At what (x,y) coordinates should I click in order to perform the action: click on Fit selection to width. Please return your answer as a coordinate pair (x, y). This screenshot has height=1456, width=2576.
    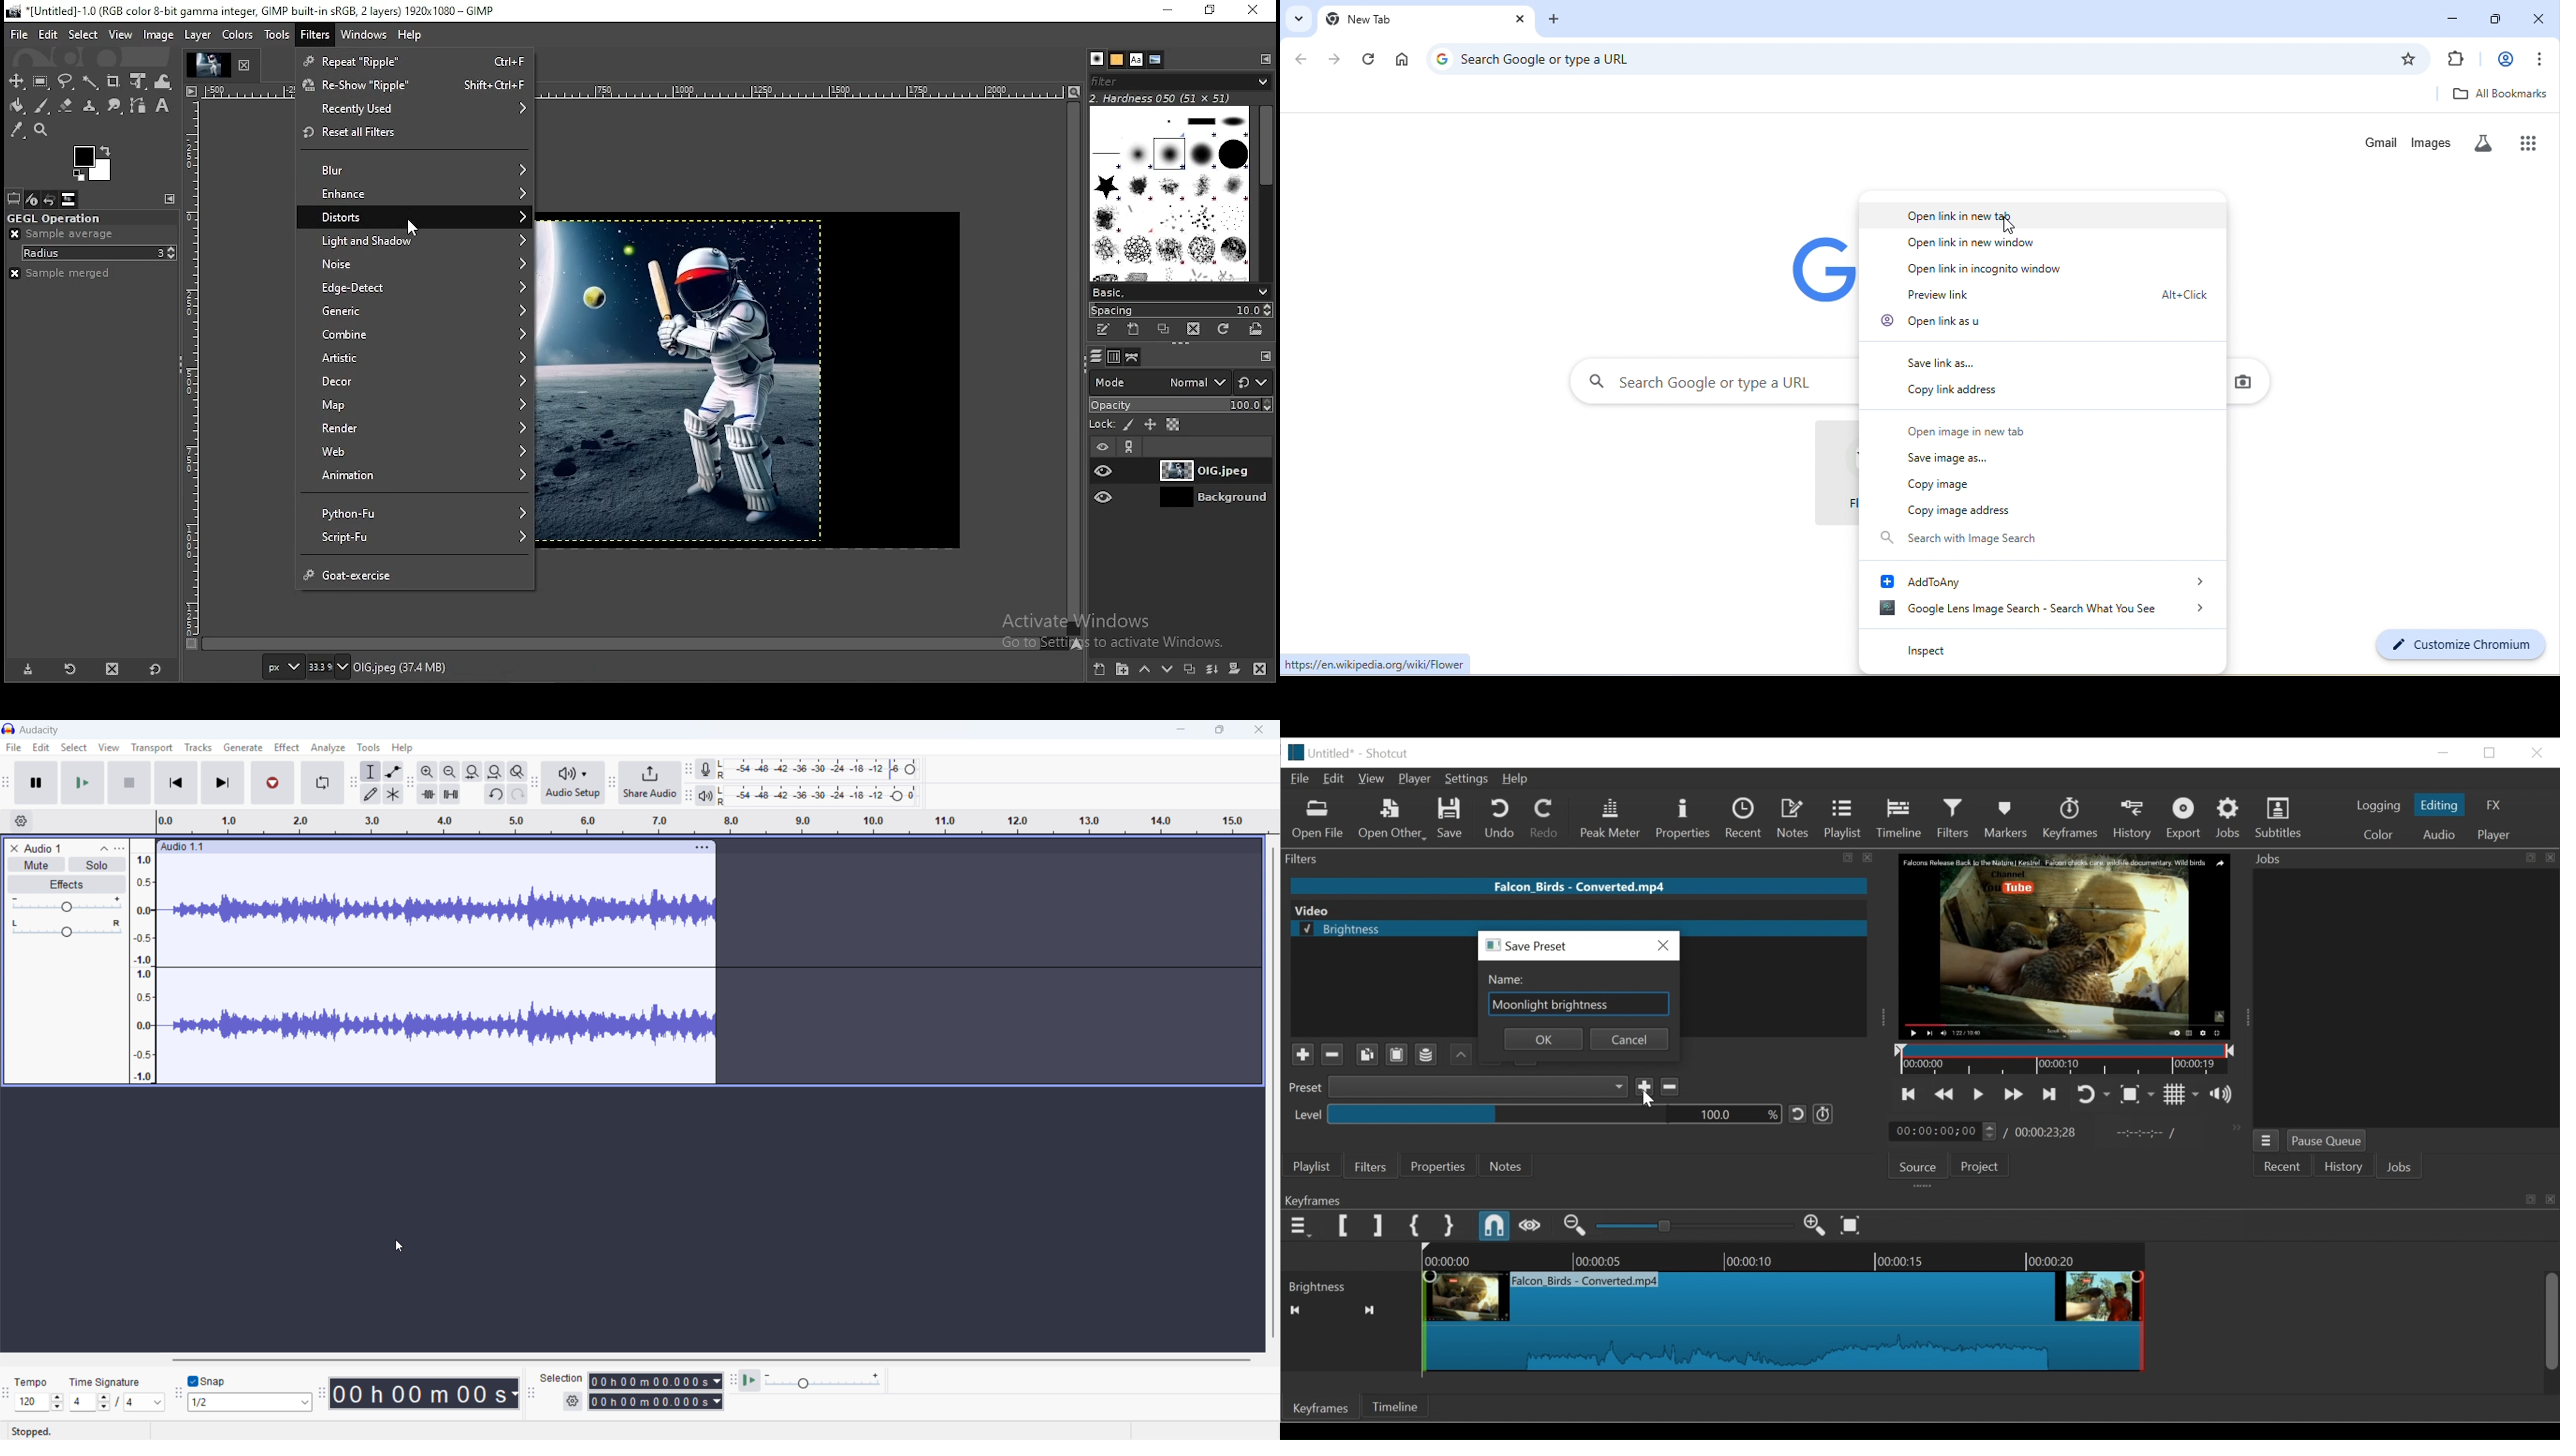
    Looking at the image, I should click on (473, 771).